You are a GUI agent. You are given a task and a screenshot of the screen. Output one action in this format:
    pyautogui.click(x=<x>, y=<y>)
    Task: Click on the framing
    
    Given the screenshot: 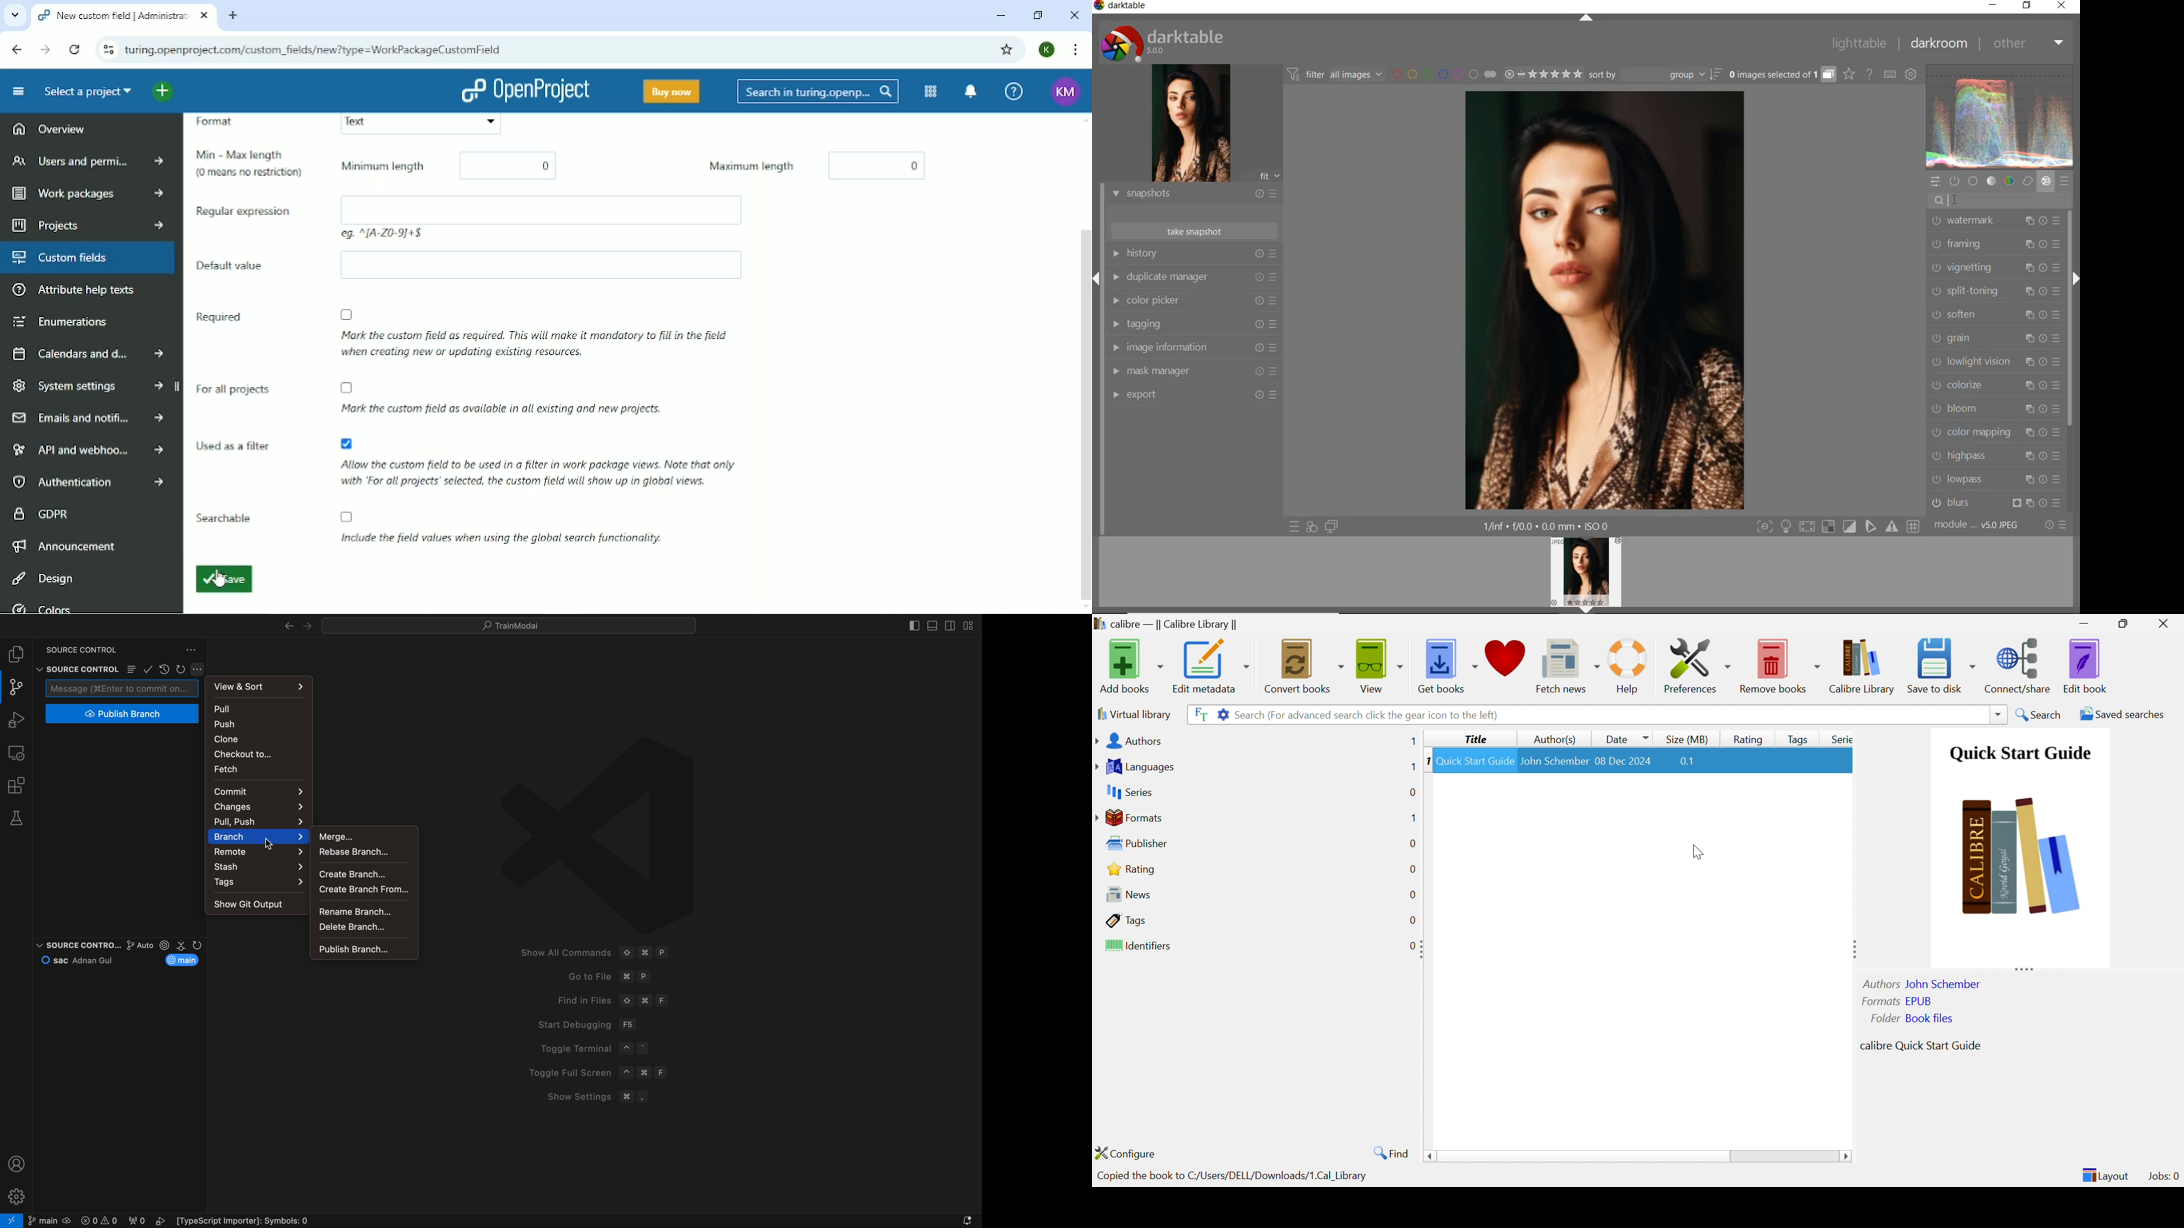 What is the action you would take?
    pyautogui.click(x=1995, y=244)
    